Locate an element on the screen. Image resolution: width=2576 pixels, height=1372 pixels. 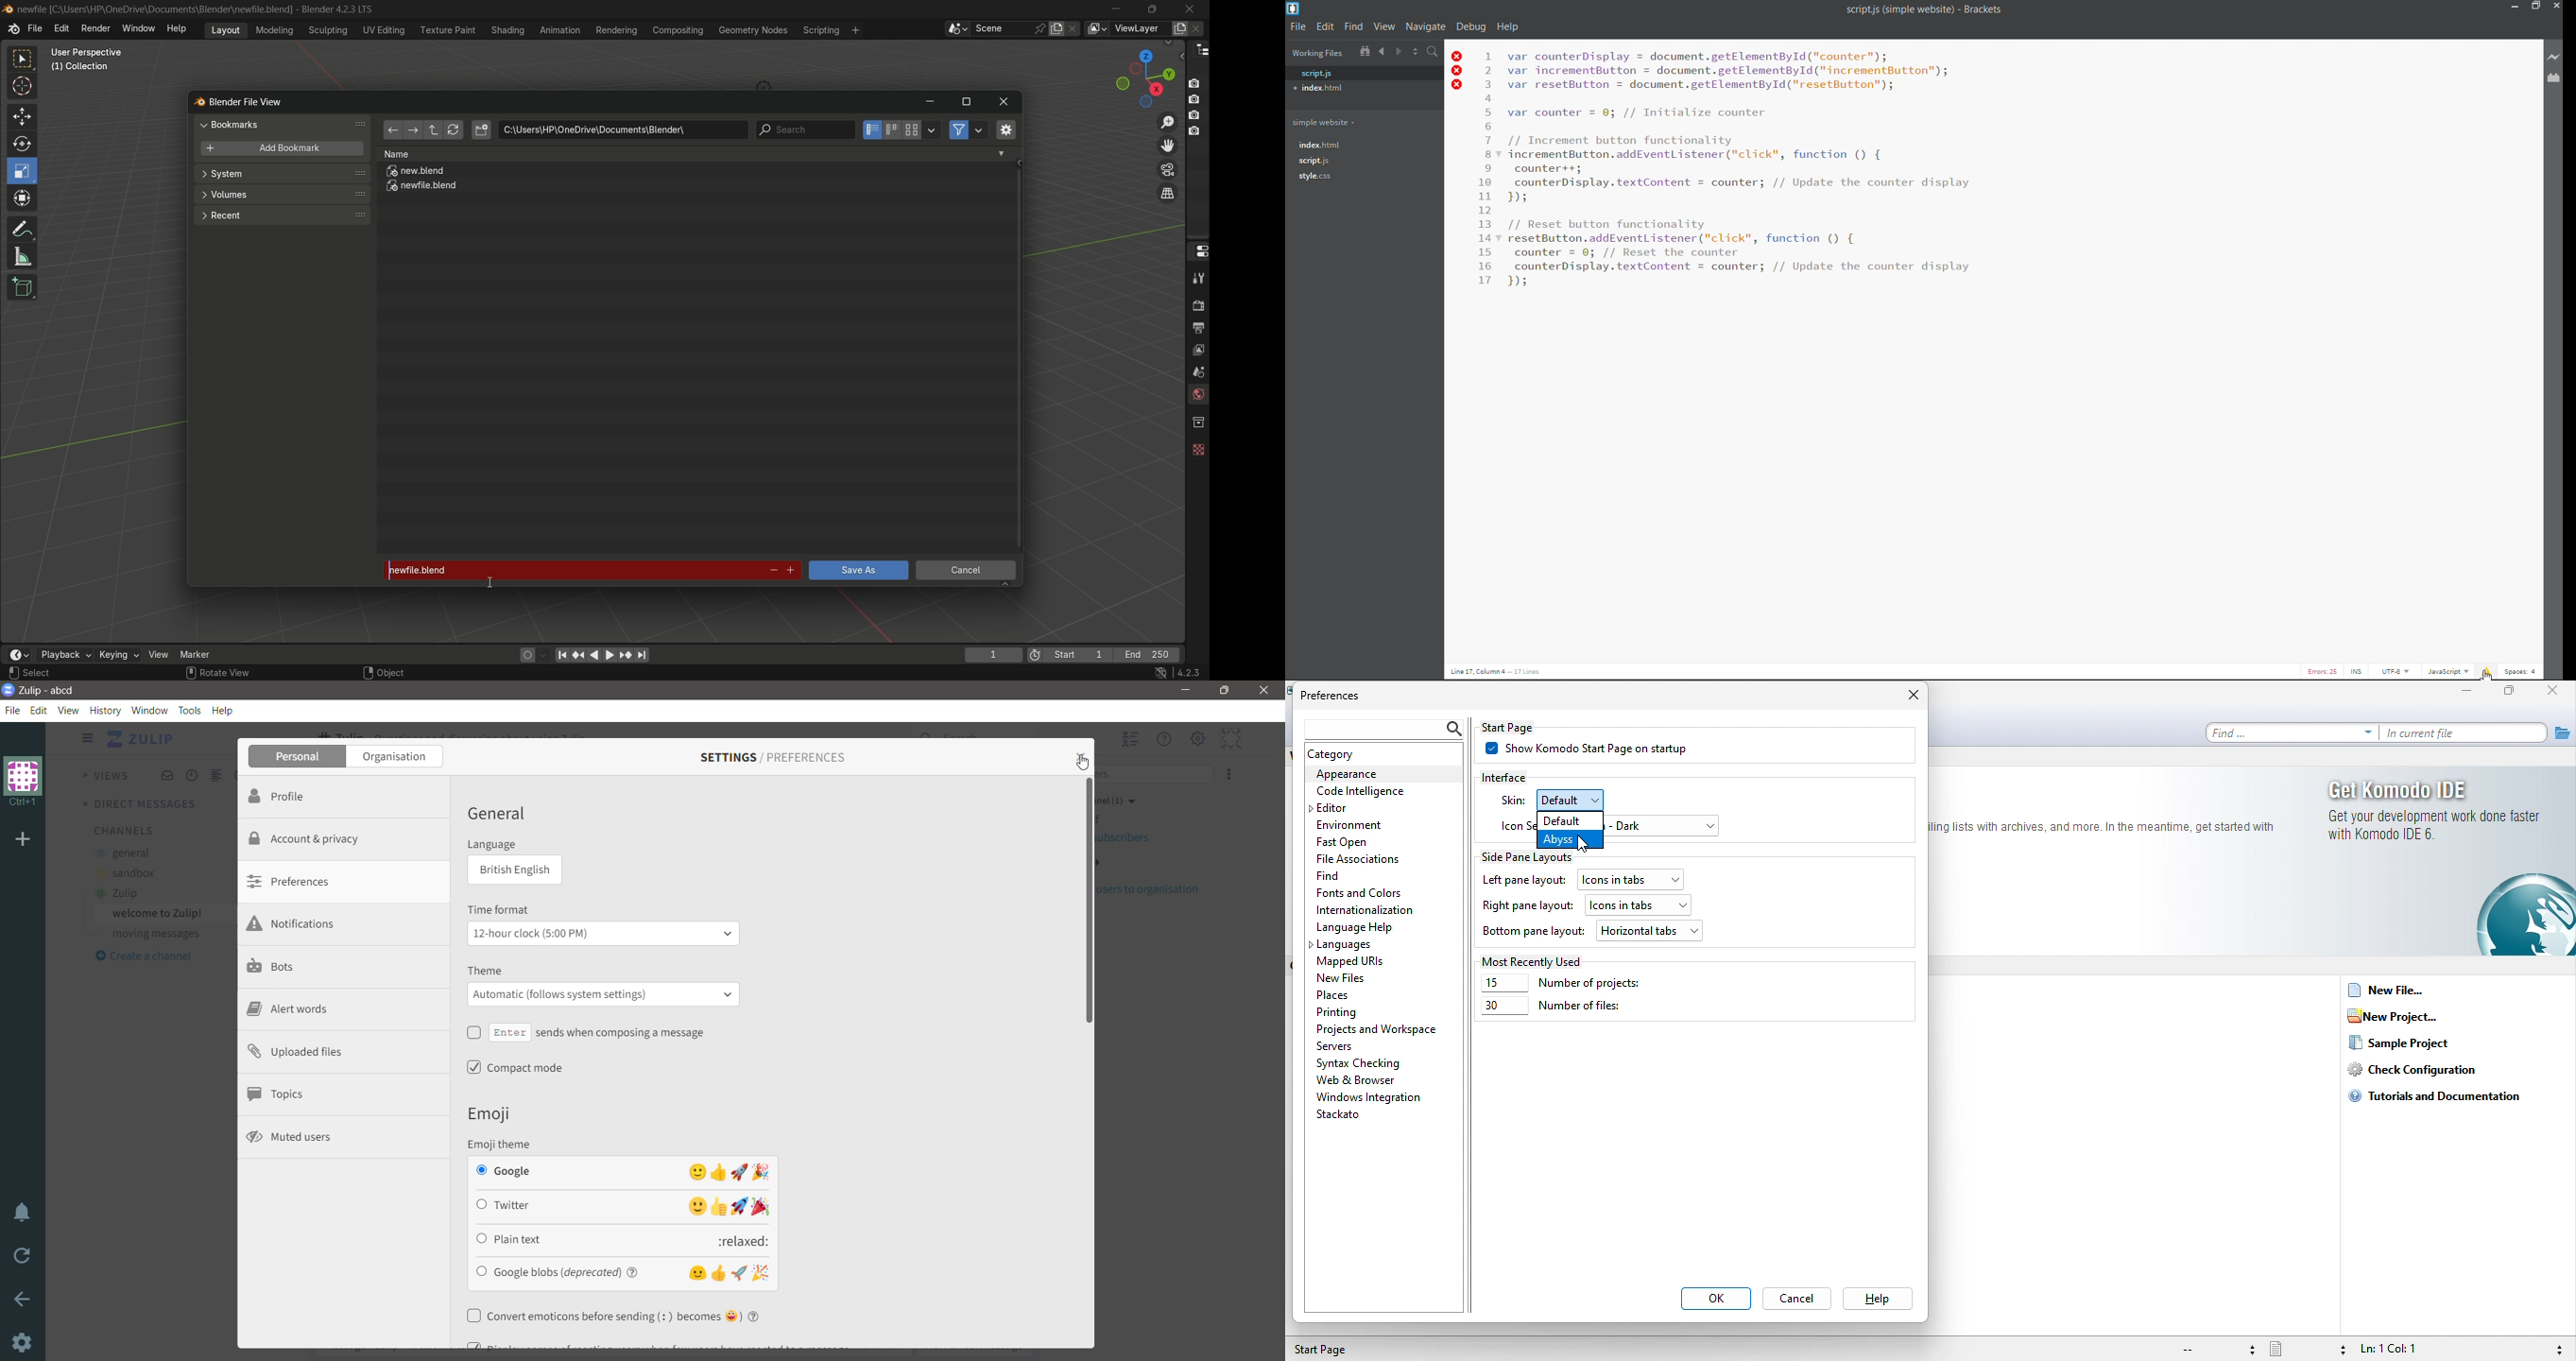
outliner is located at coordinates (1198, 49).